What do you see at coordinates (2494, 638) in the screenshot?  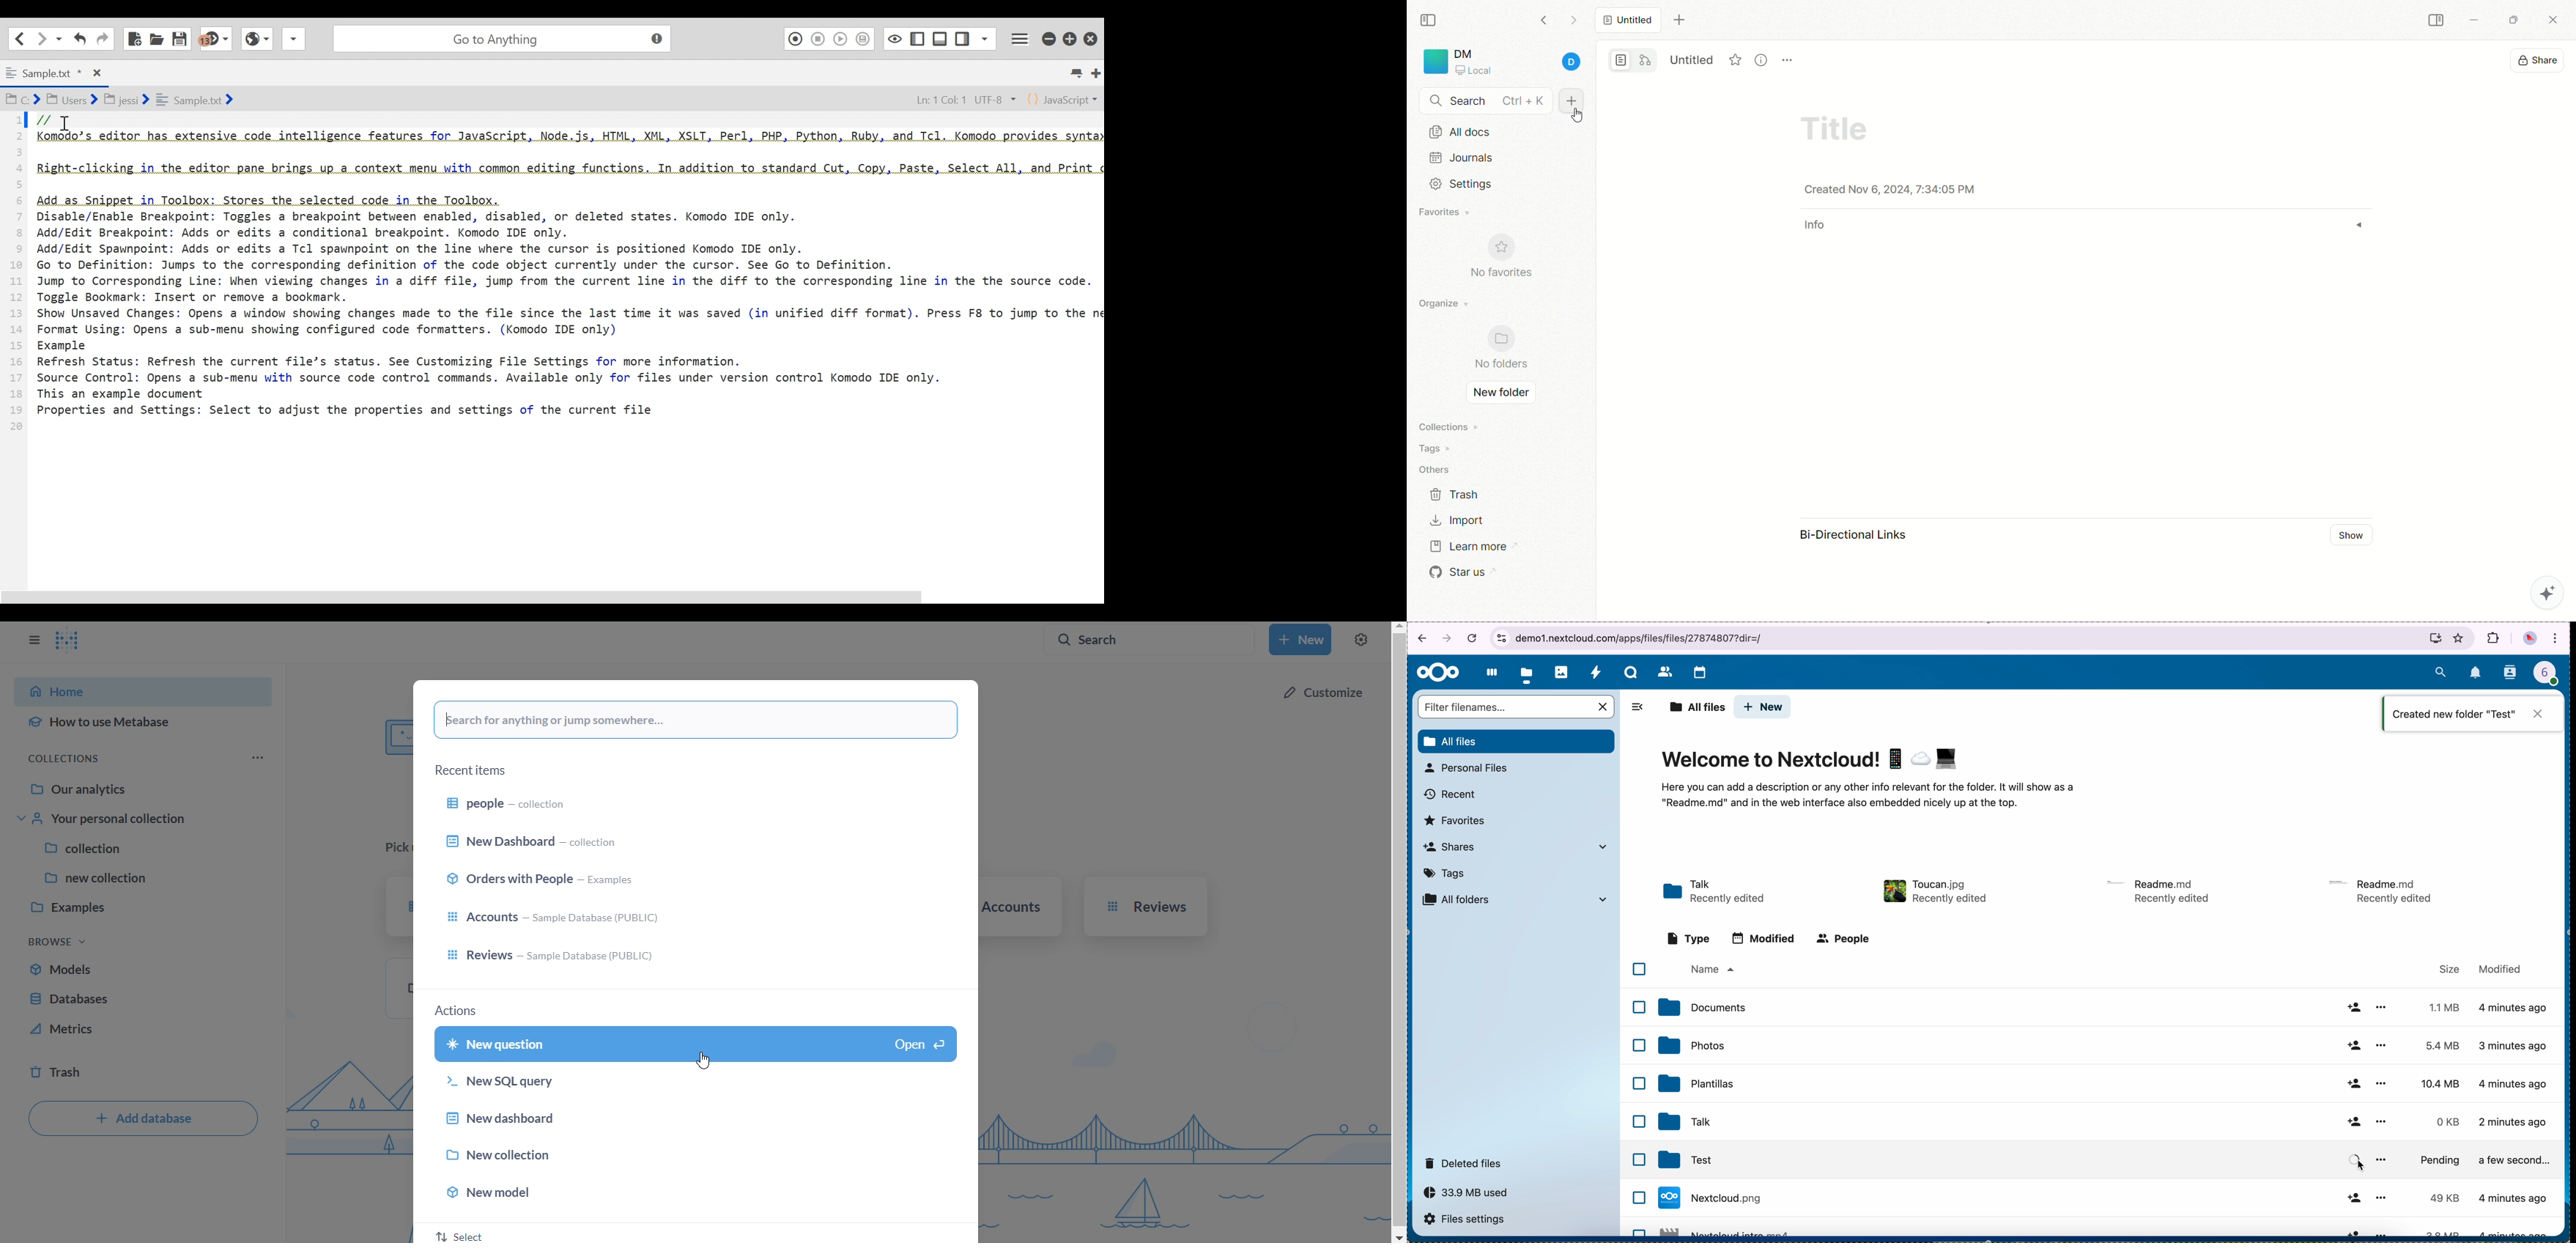 I see `extensions` at bounding box center [2494, 638].